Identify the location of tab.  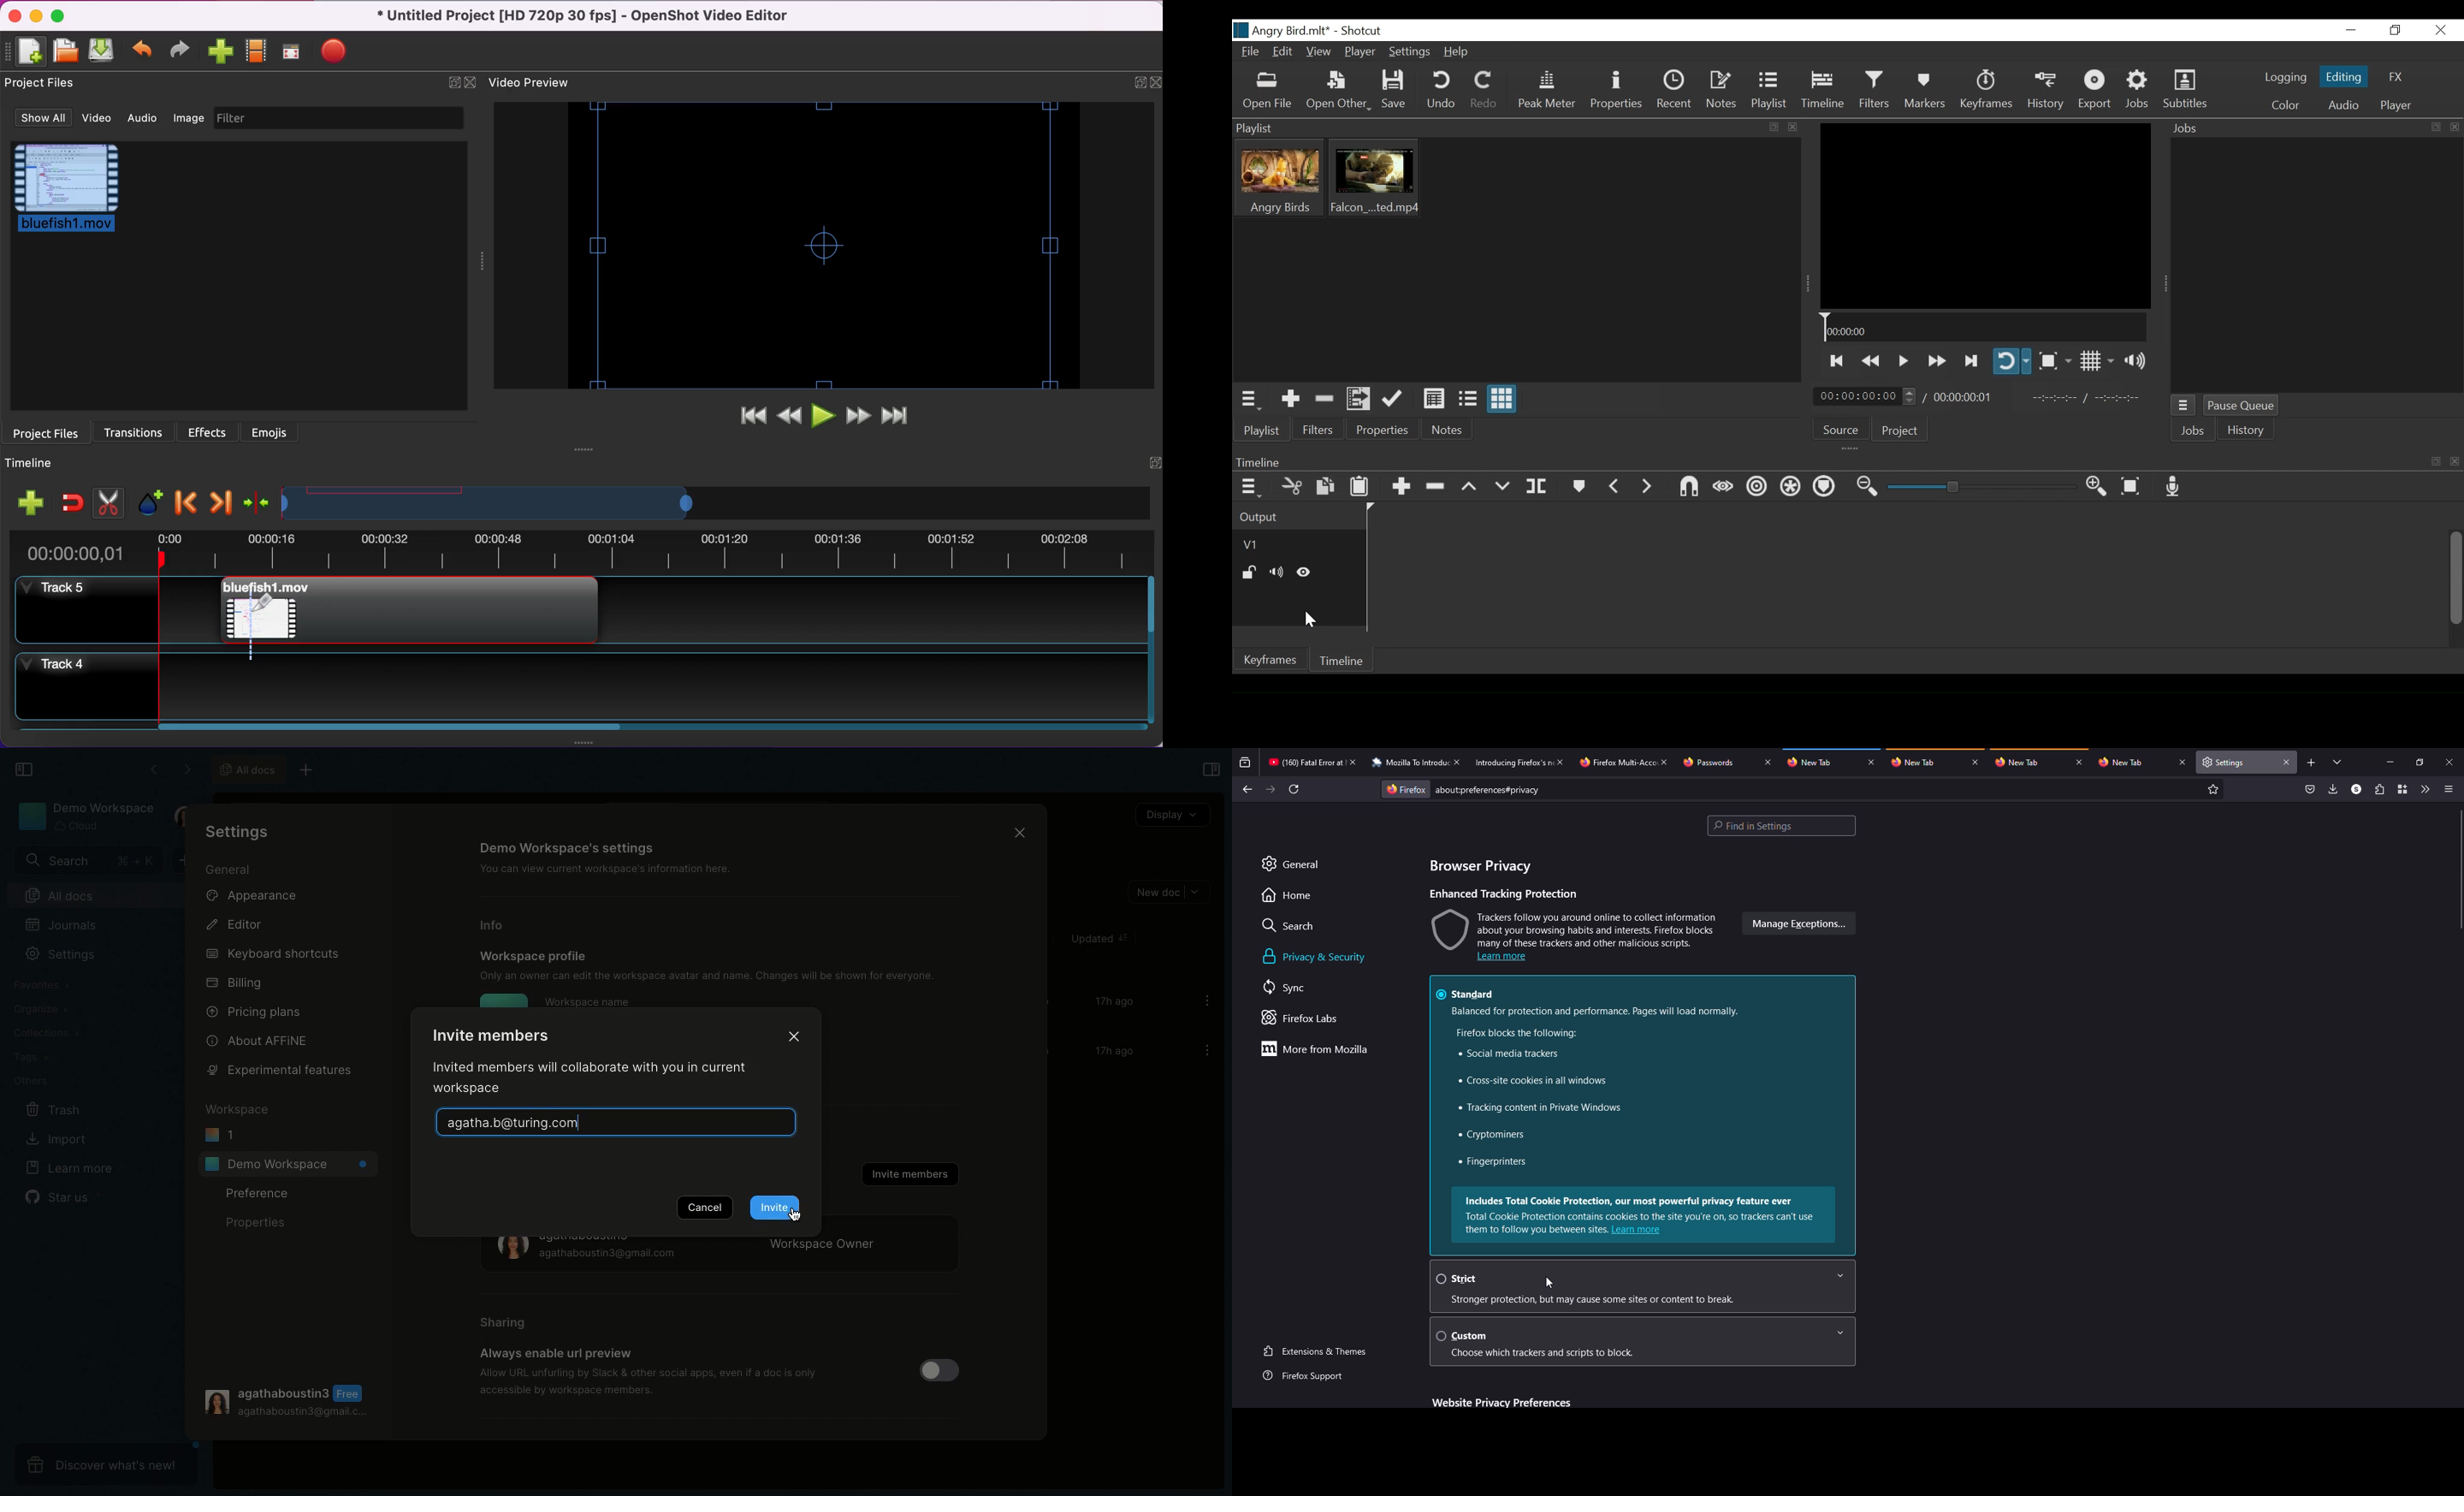
(1305, 761).